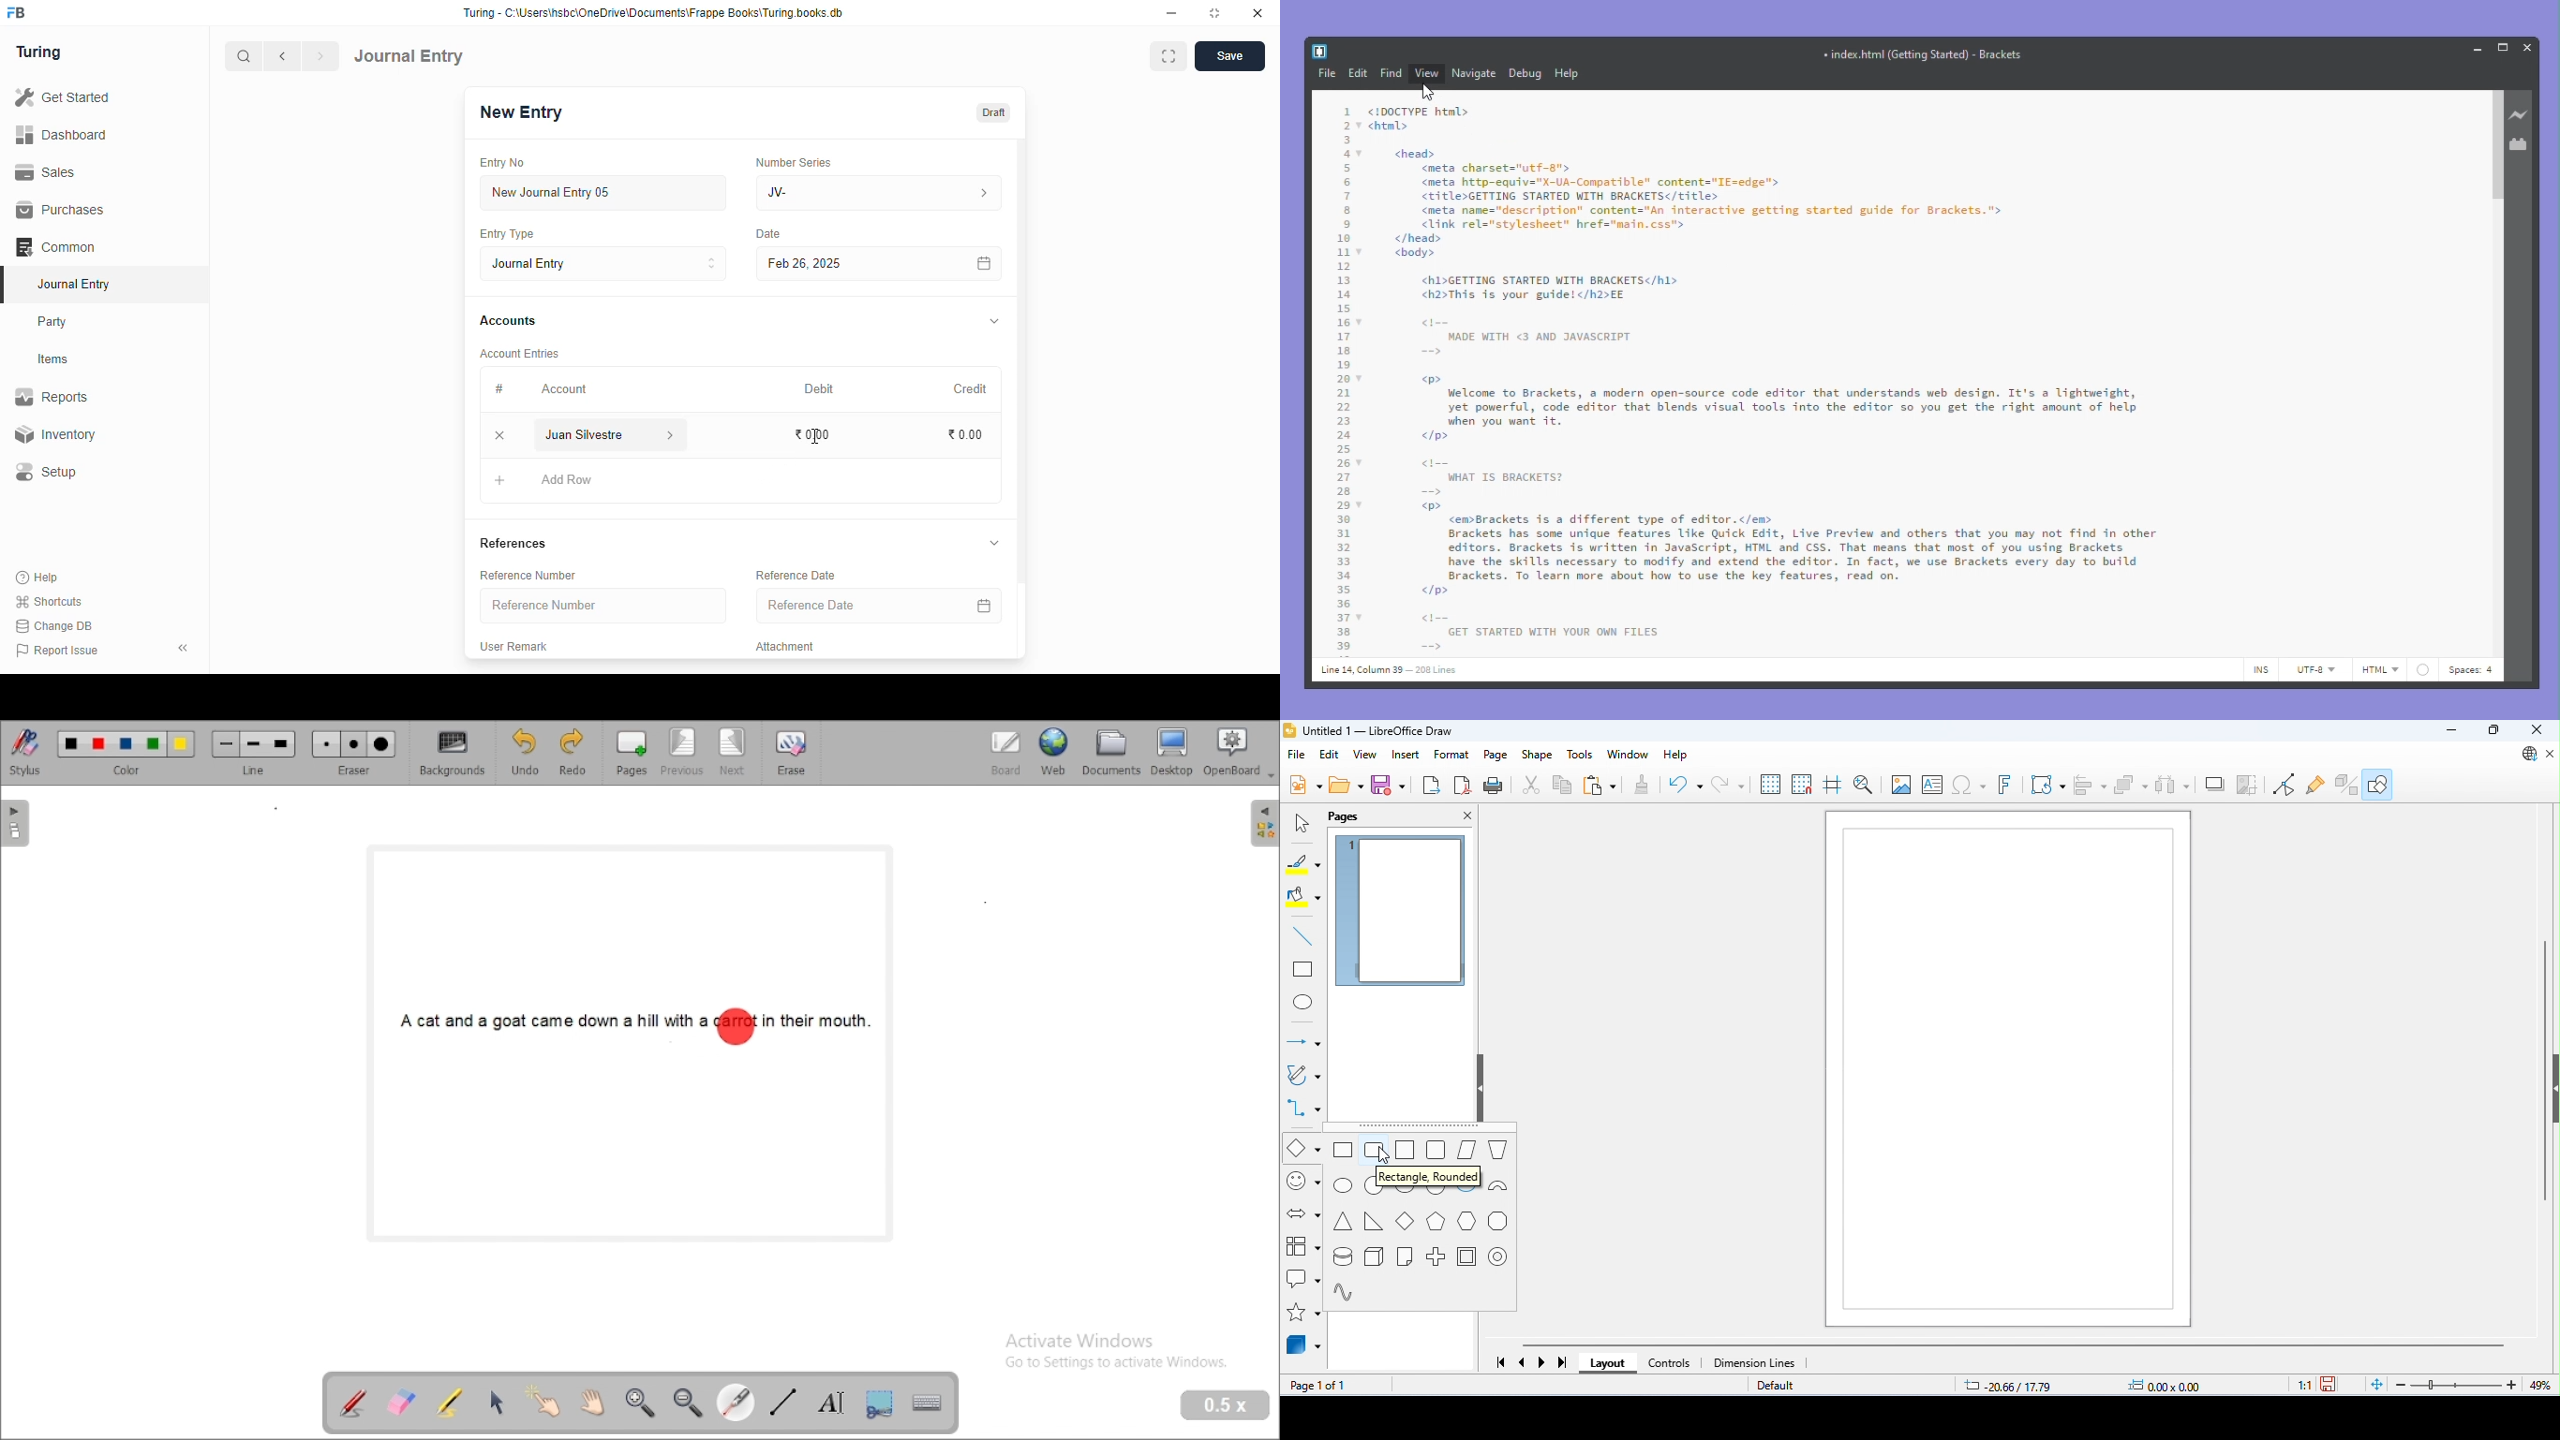  I want to click on <p> Welcome to Brackets, a modern open-source code editor that understands web design. It's a lightweight, yet powerful, code editor that blends visual tools into the editor so you get the right amount of help when you want it.</p>, so click(1781, 408).